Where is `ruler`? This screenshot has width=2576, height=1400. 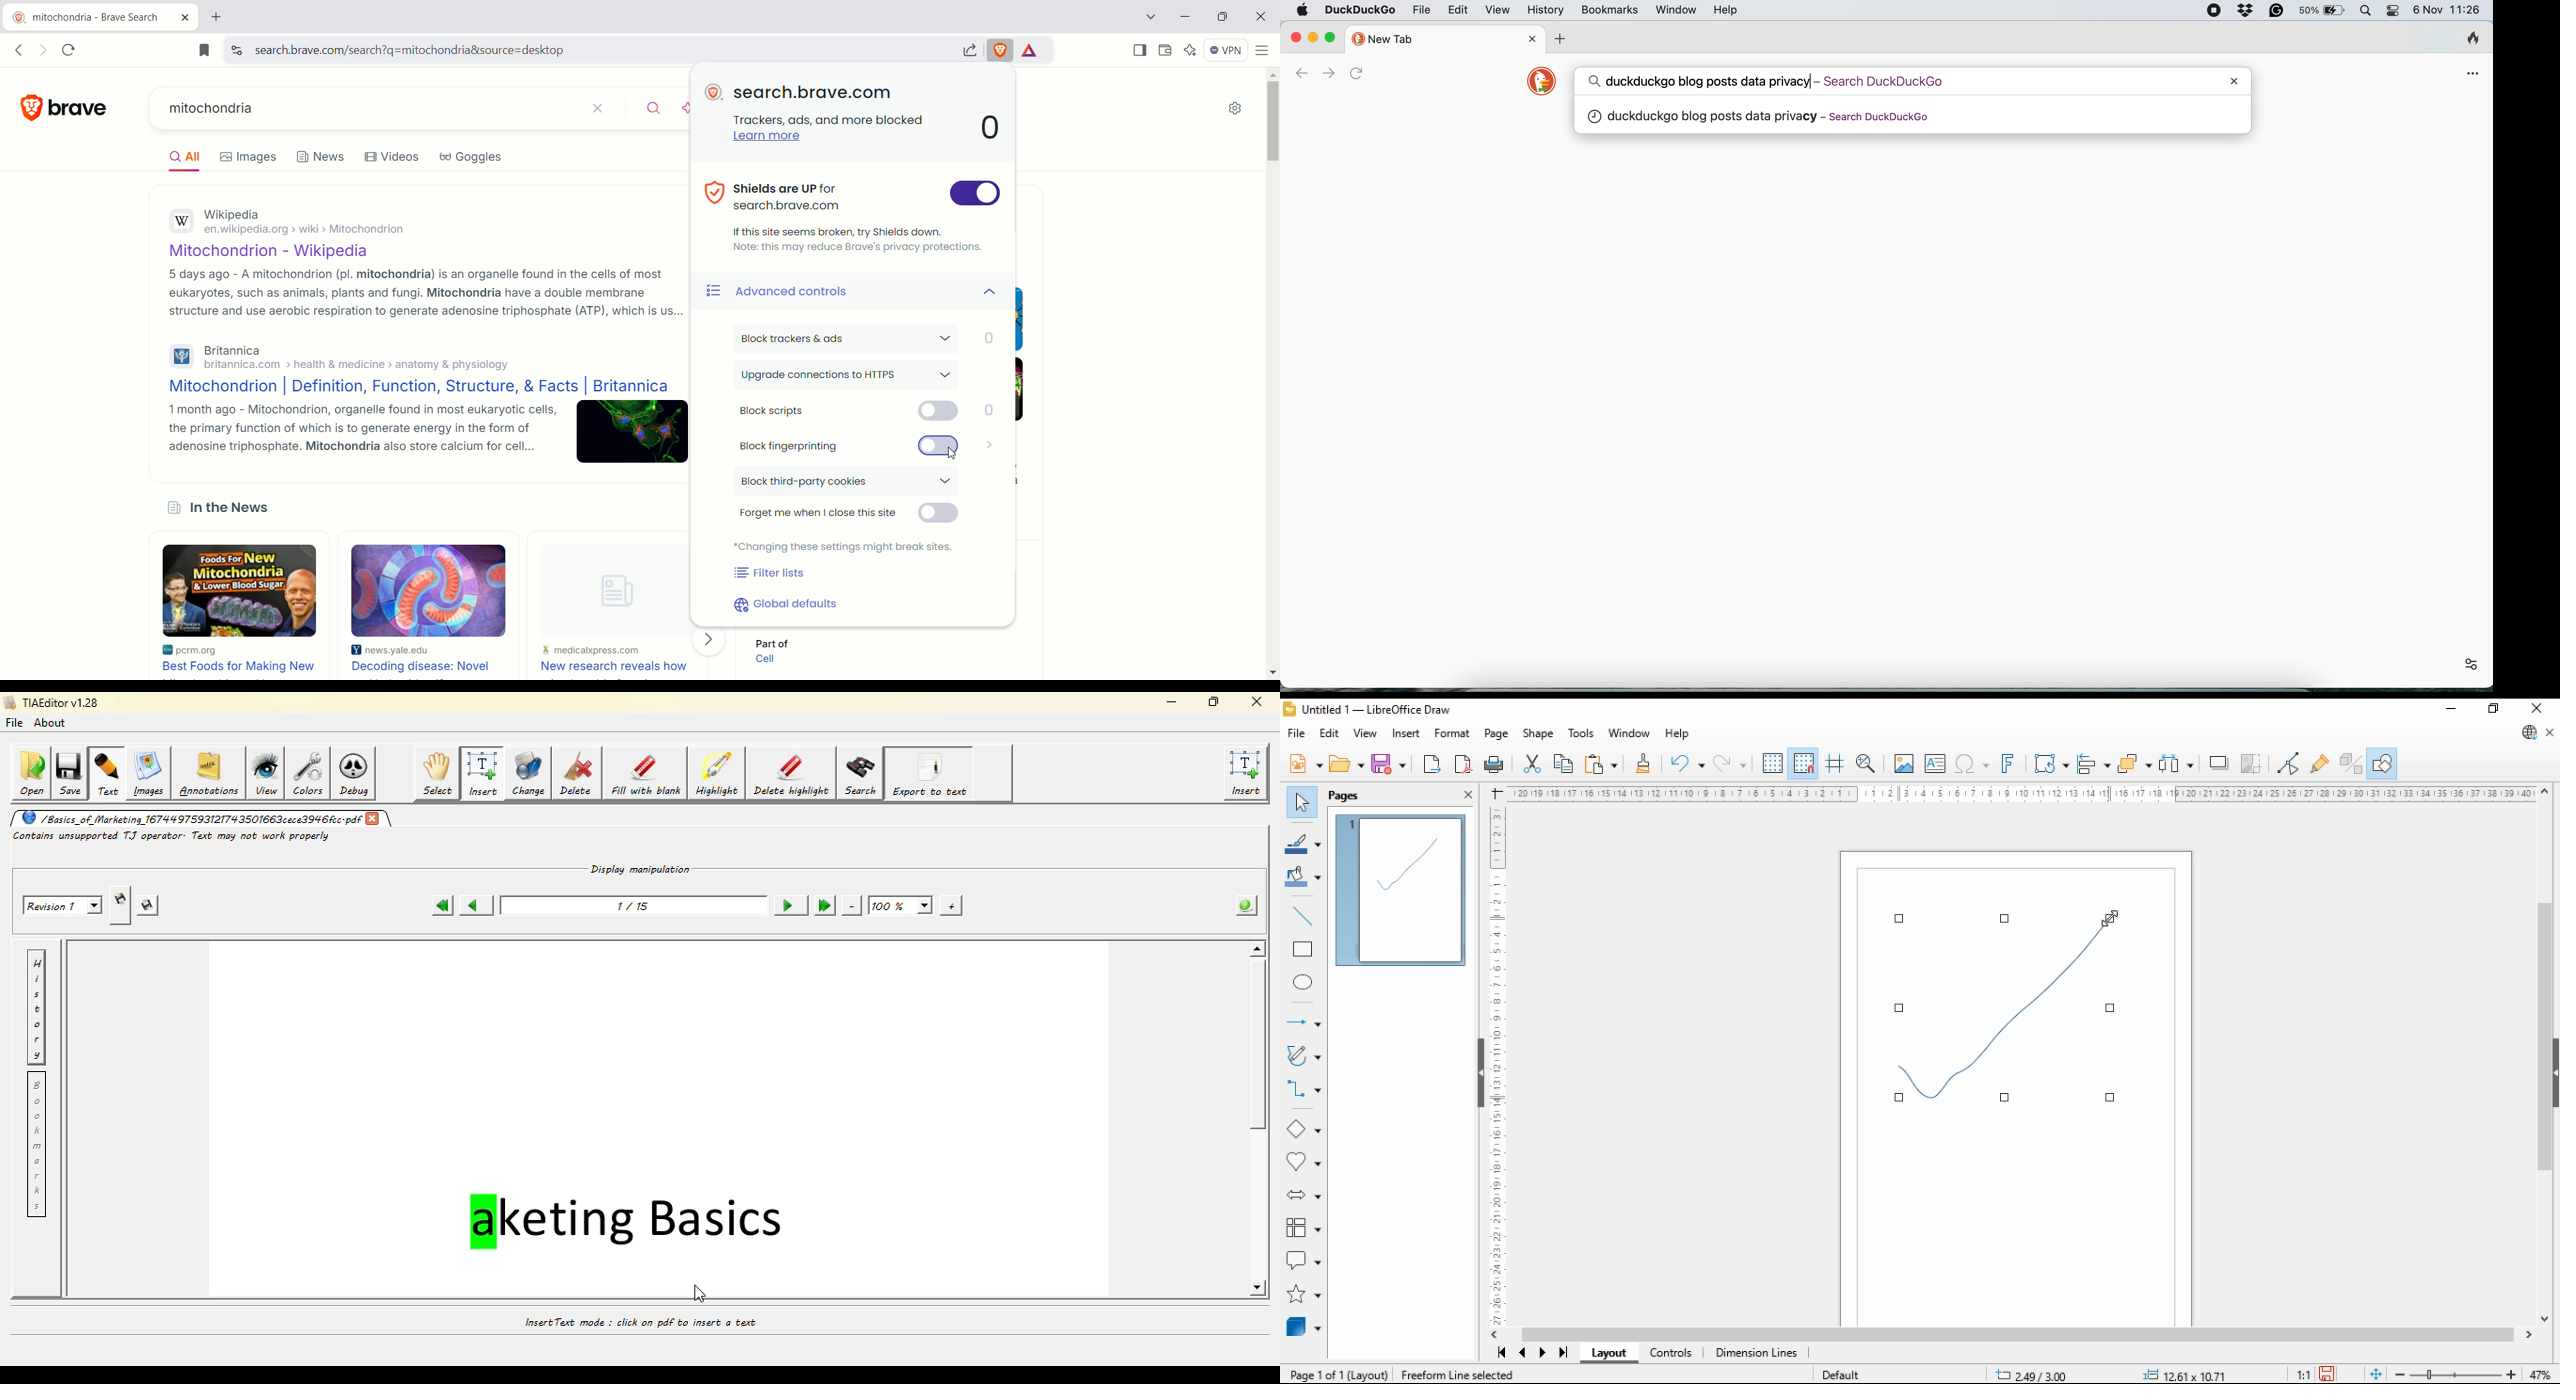
ruler is located at coordinates (2019, 793).